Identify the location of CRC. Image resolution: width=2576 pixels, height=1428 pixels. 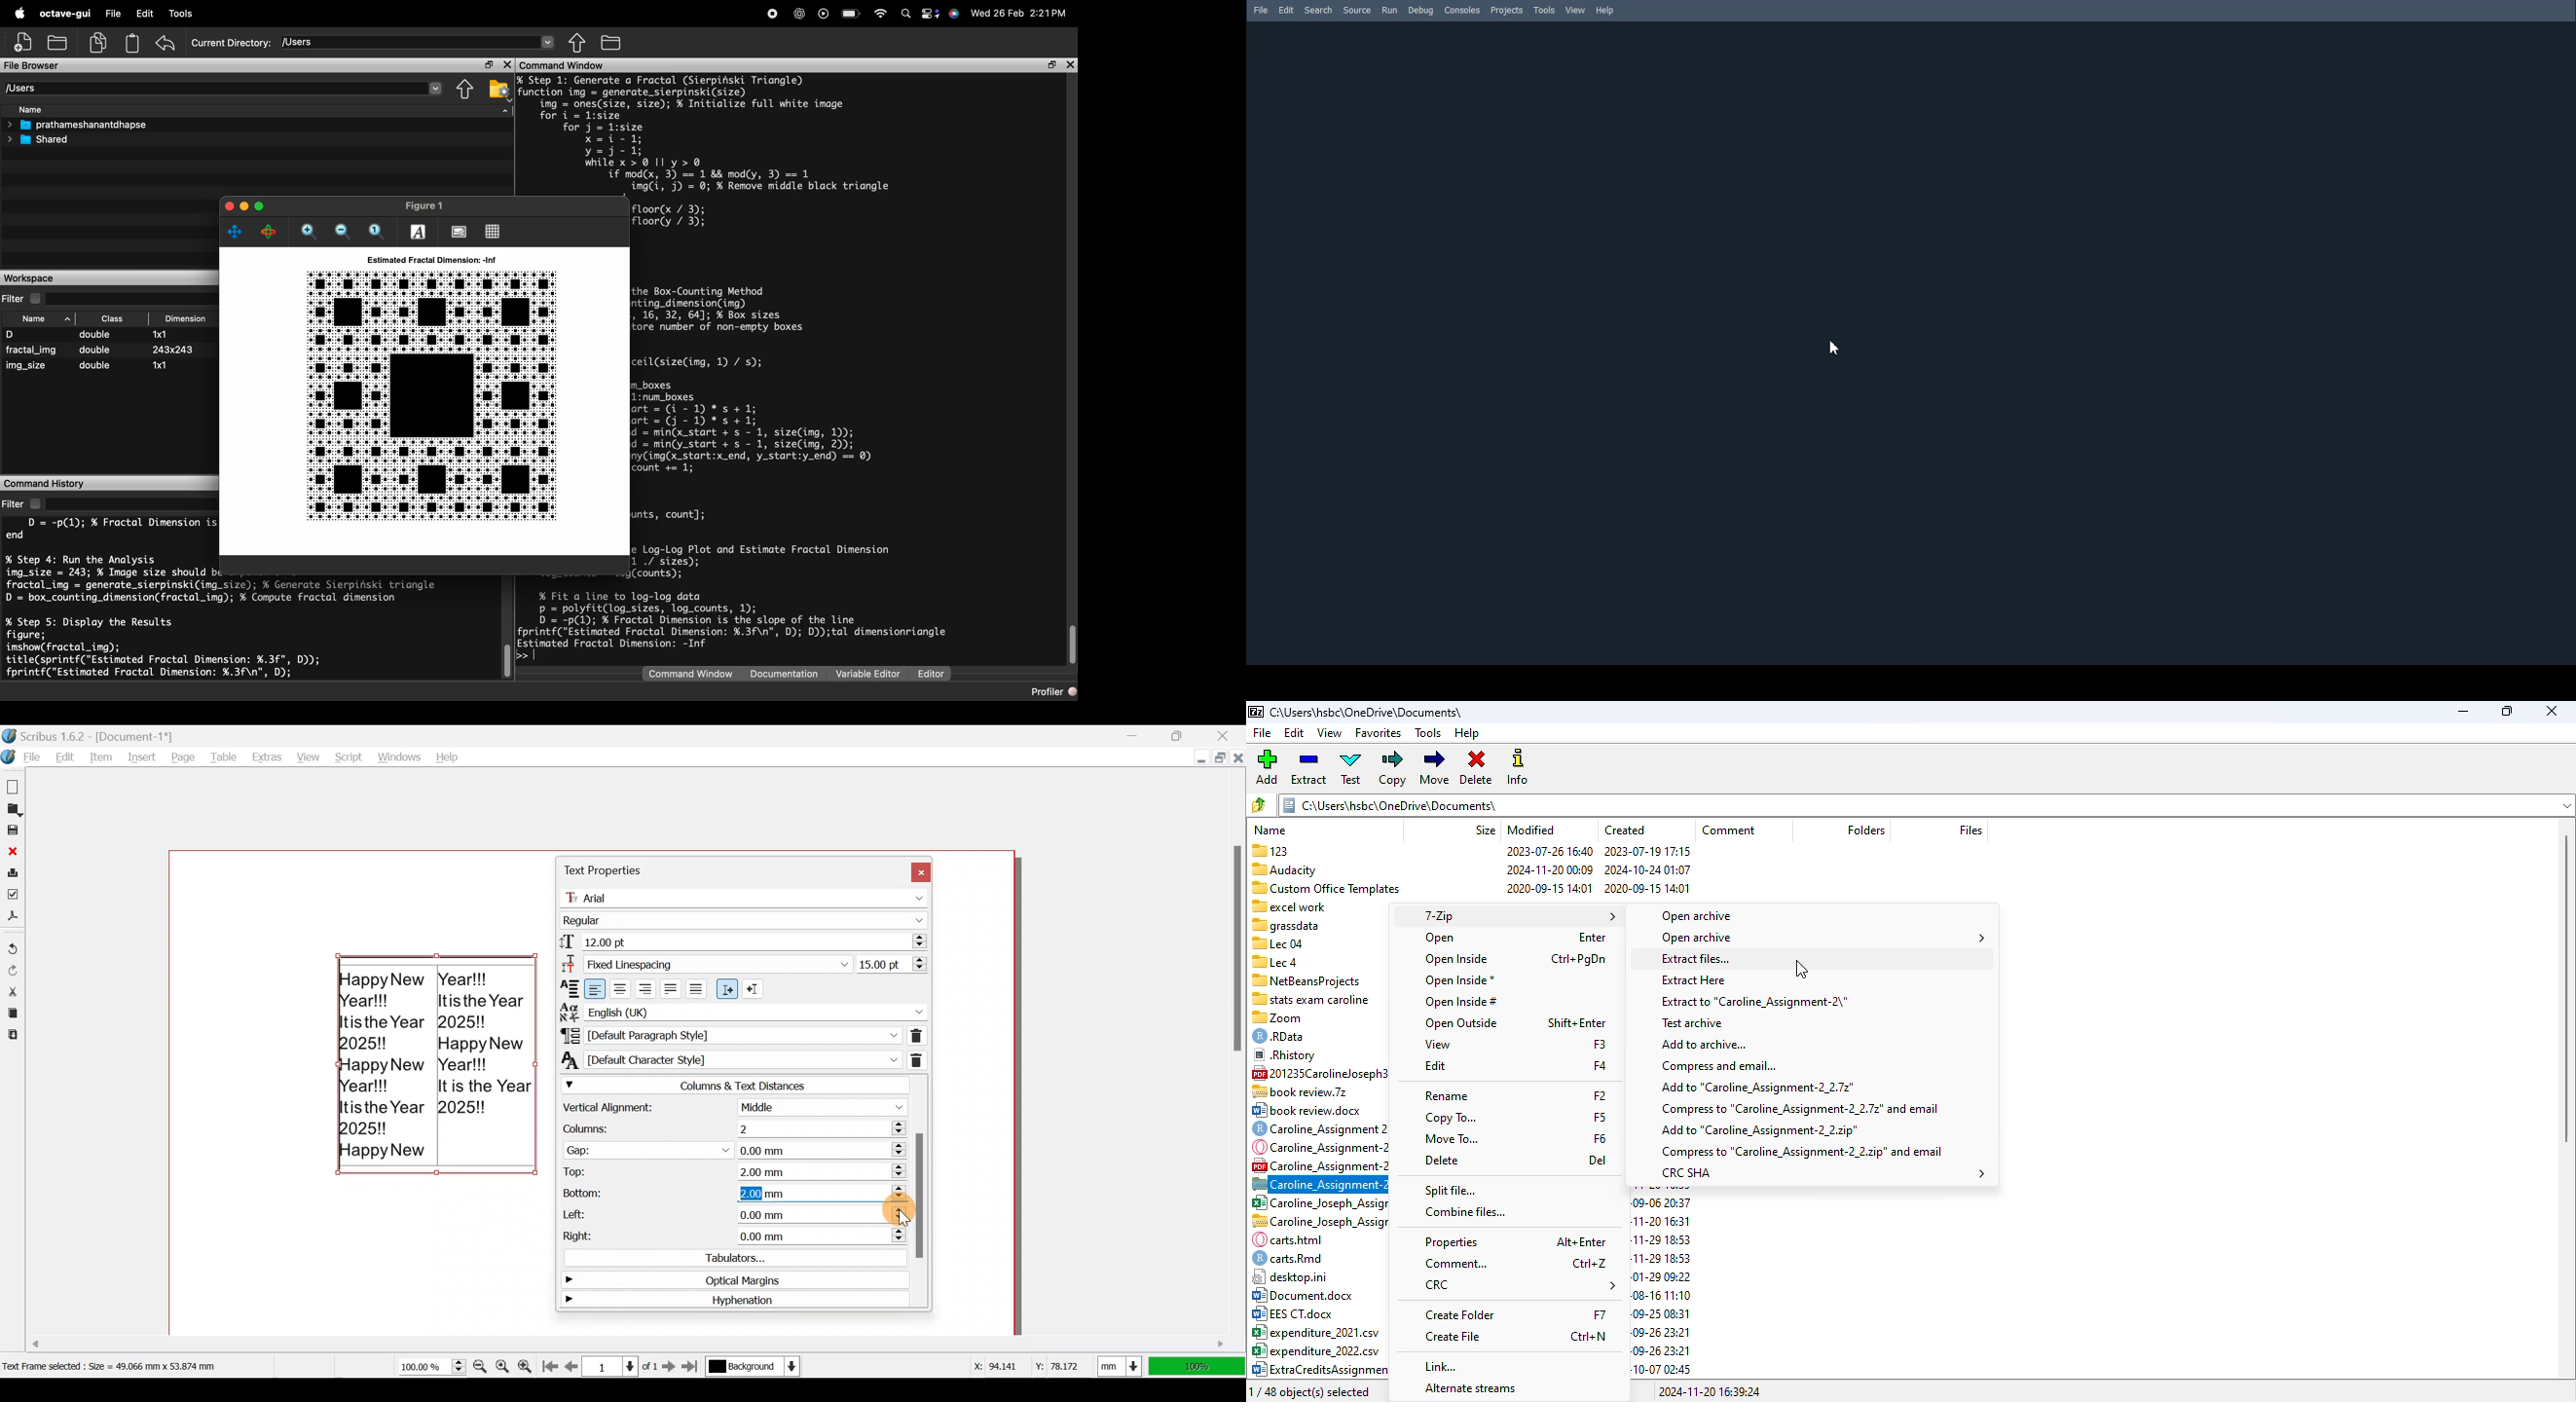
(1521, 1285).